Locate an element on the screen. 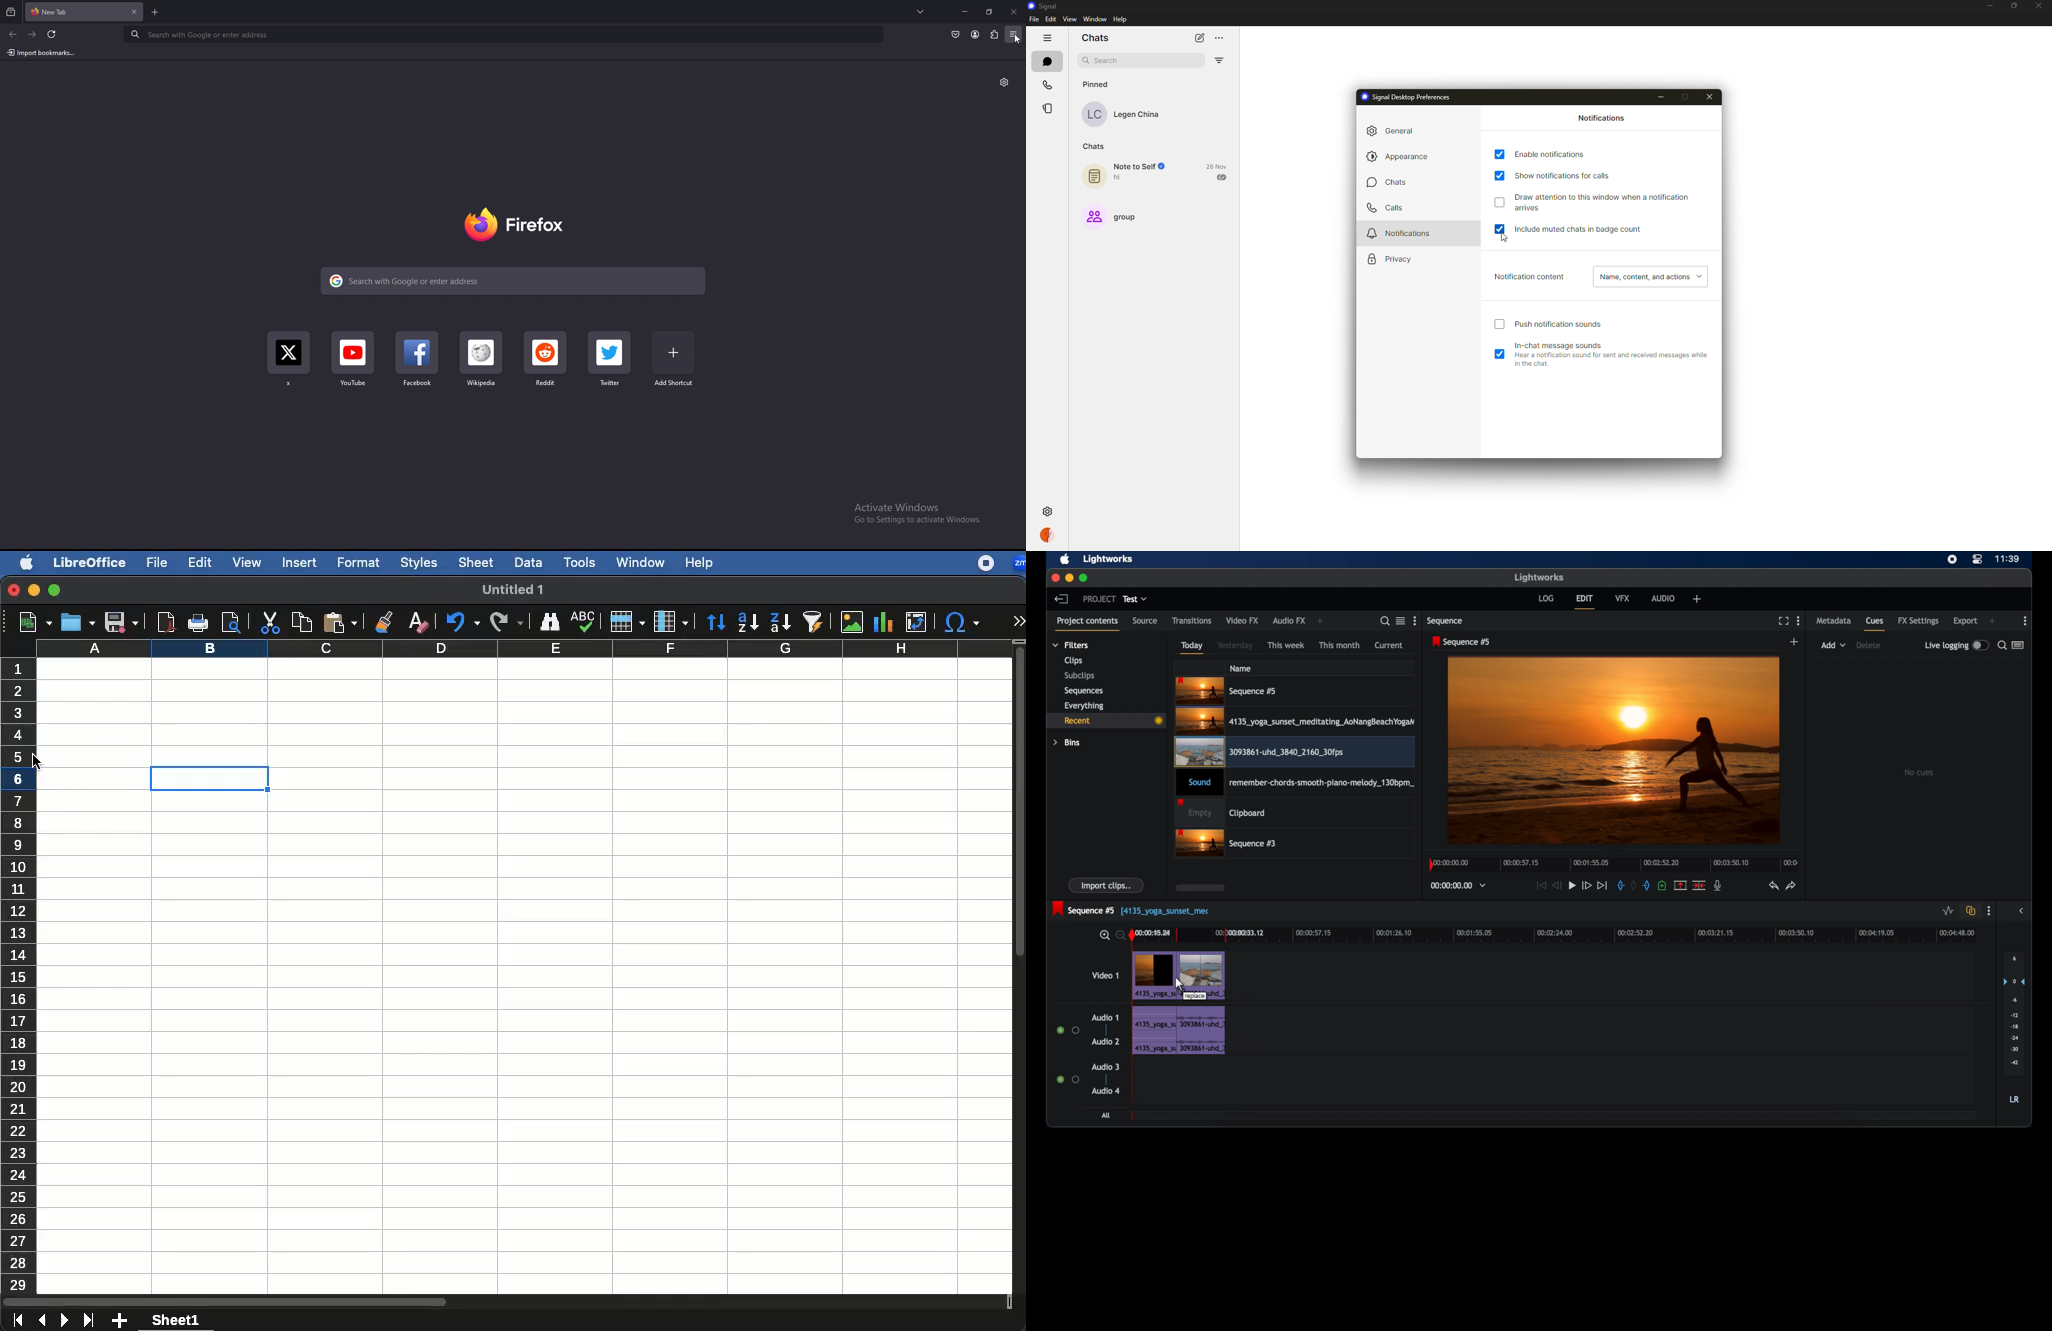 The height and width of the screenshot is (1344, 2072). copy is located at coordinates (299, 623).